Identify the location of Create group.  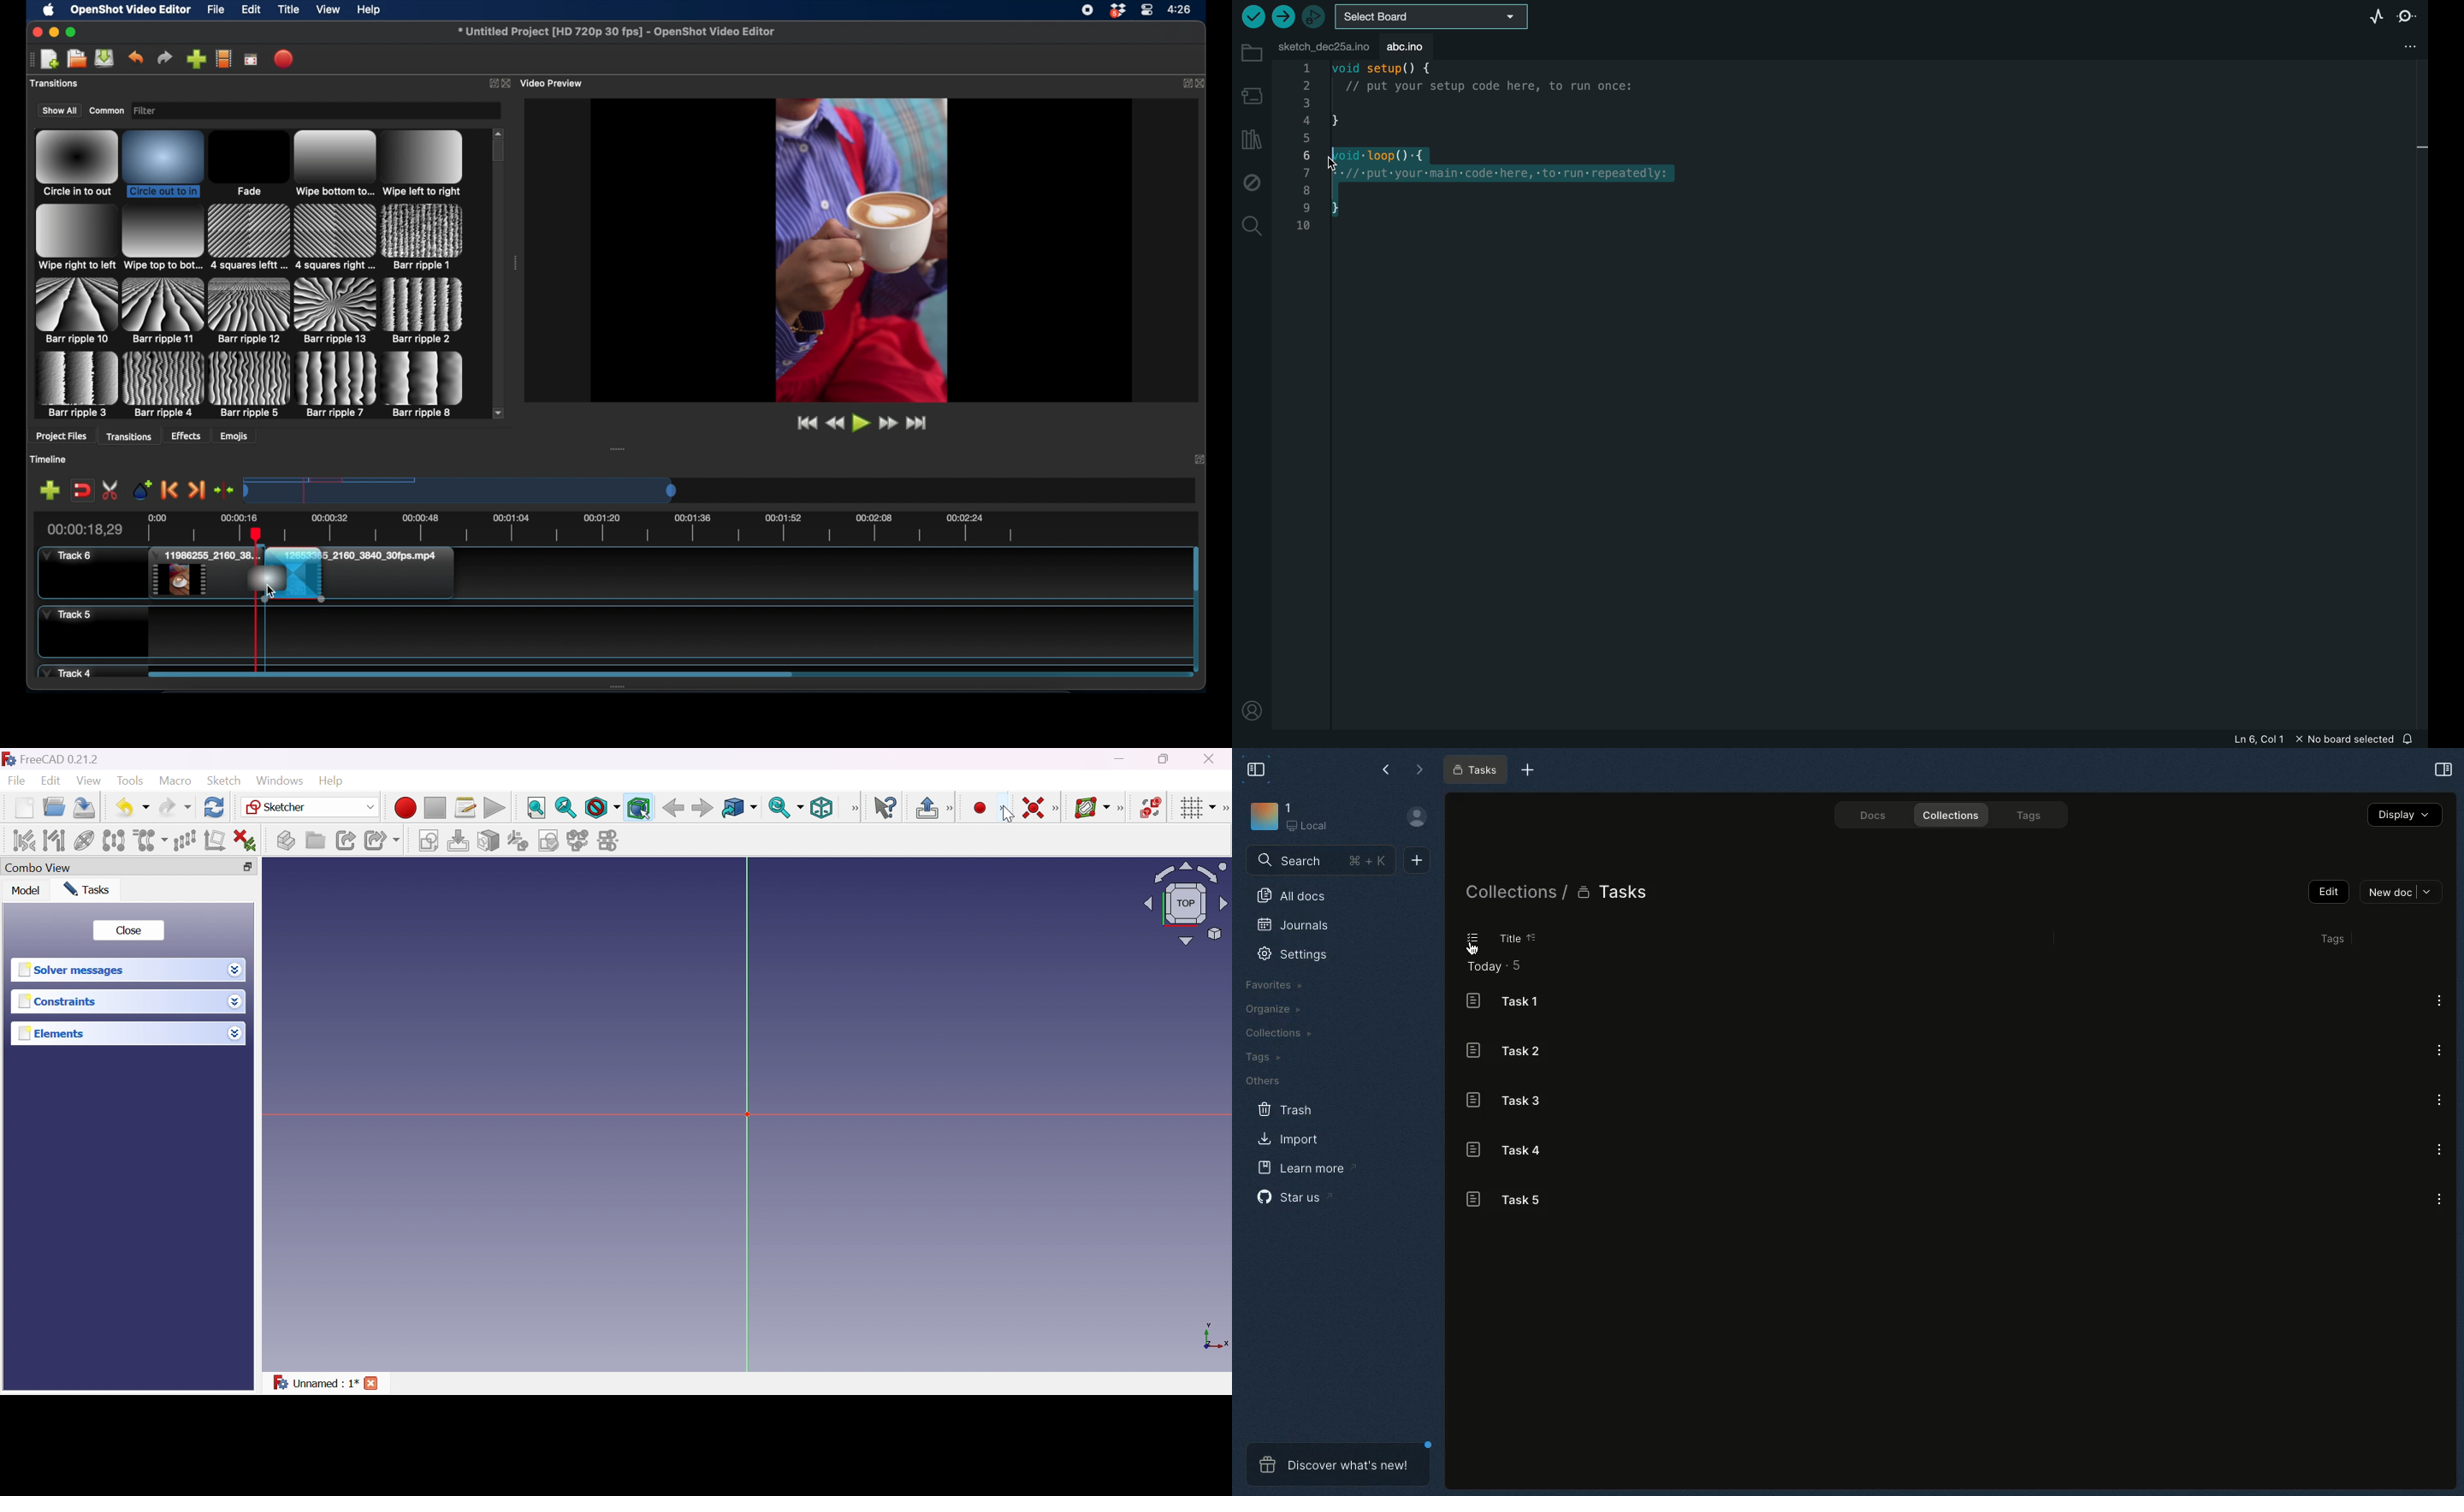
(315, 841).